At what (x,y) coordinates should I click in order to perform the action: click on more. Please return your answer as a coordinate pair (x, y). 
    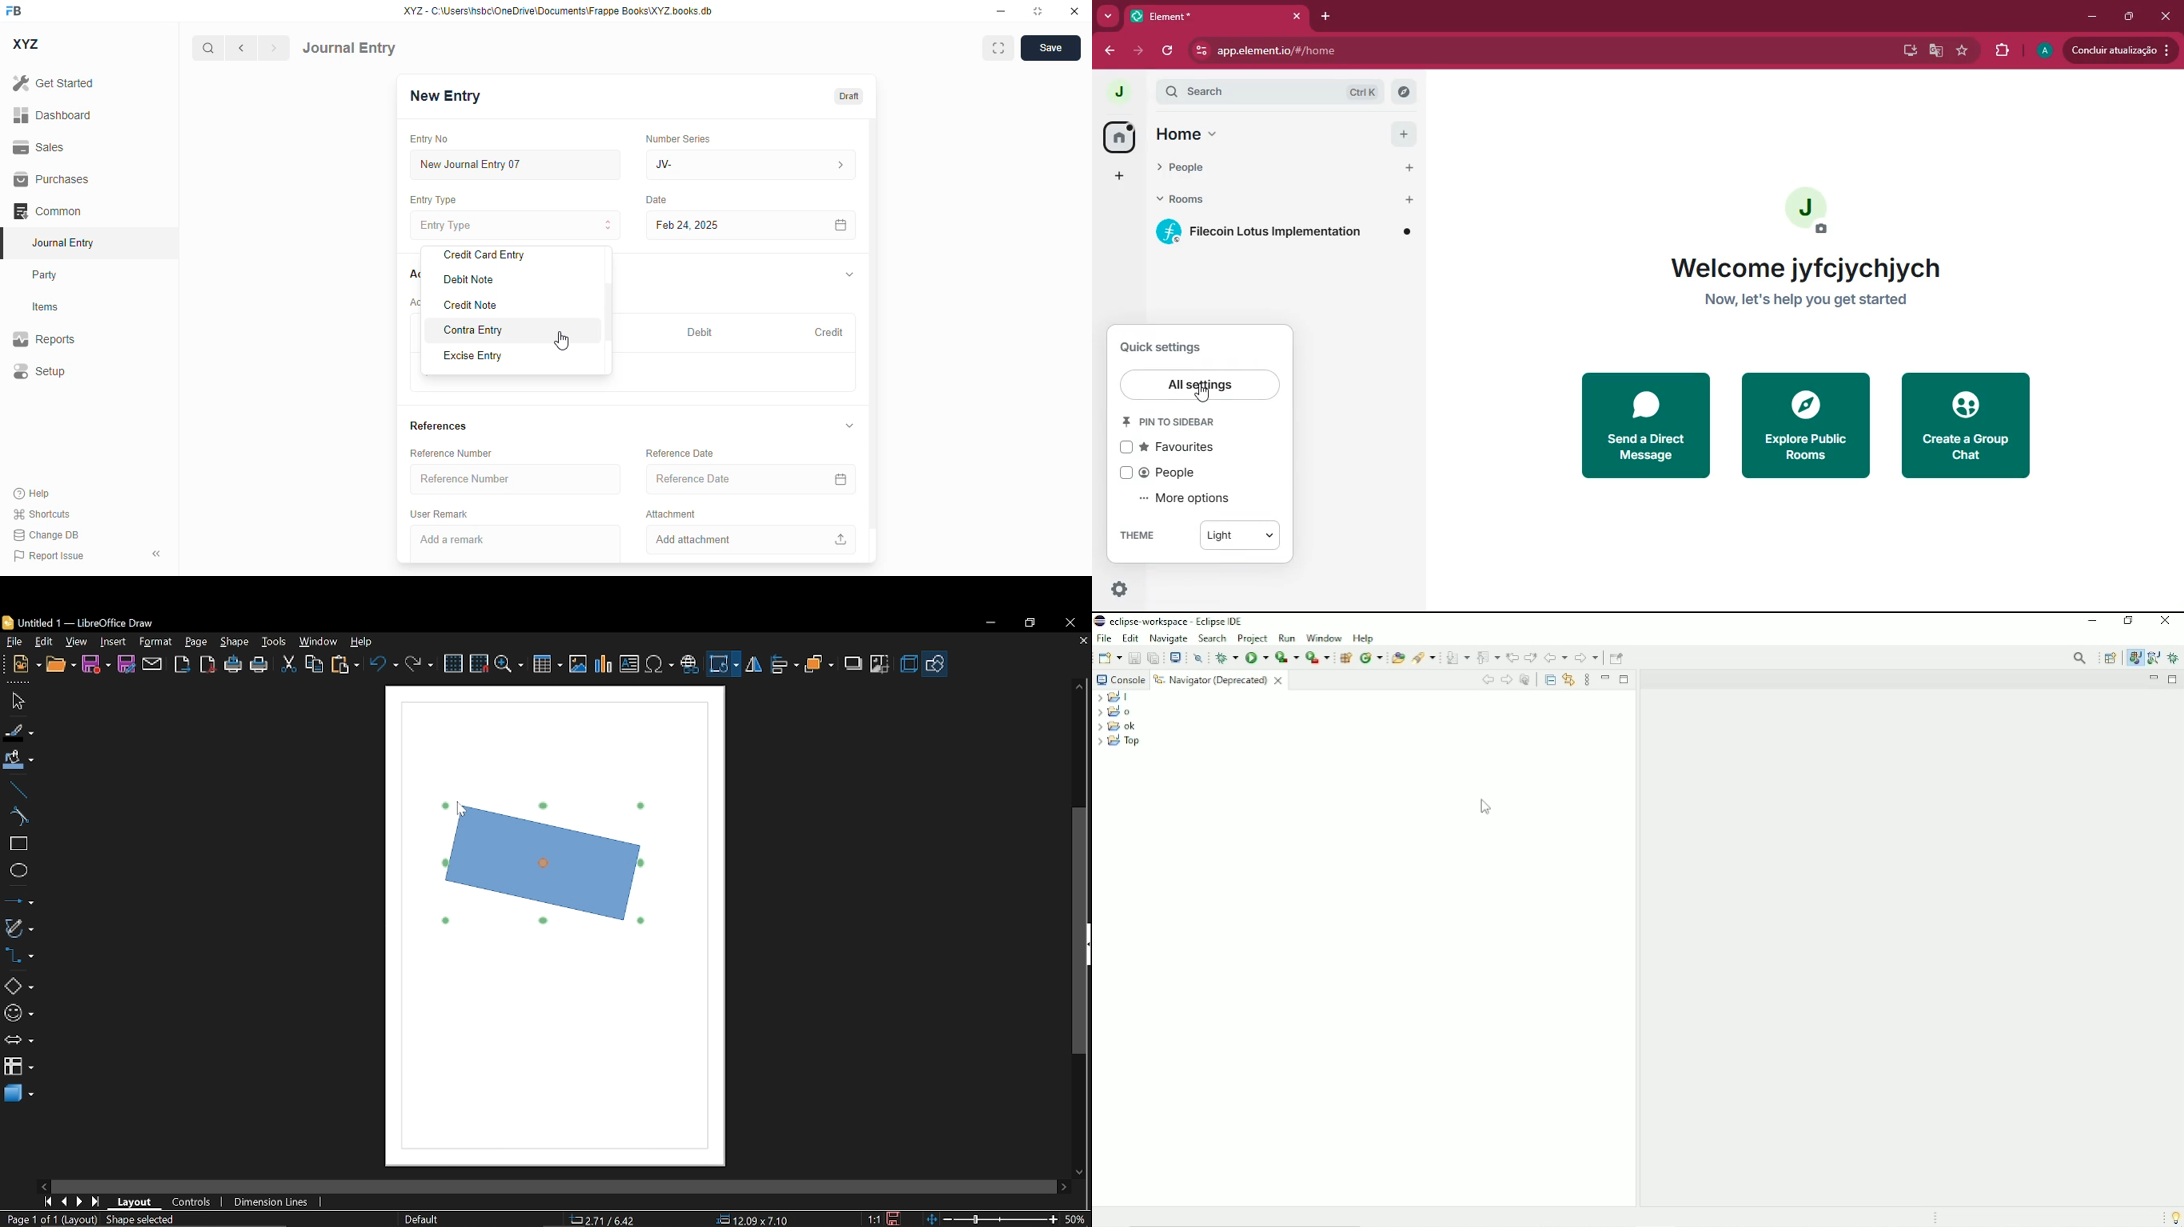
    Looking at the image, I should click on (1108, 18).